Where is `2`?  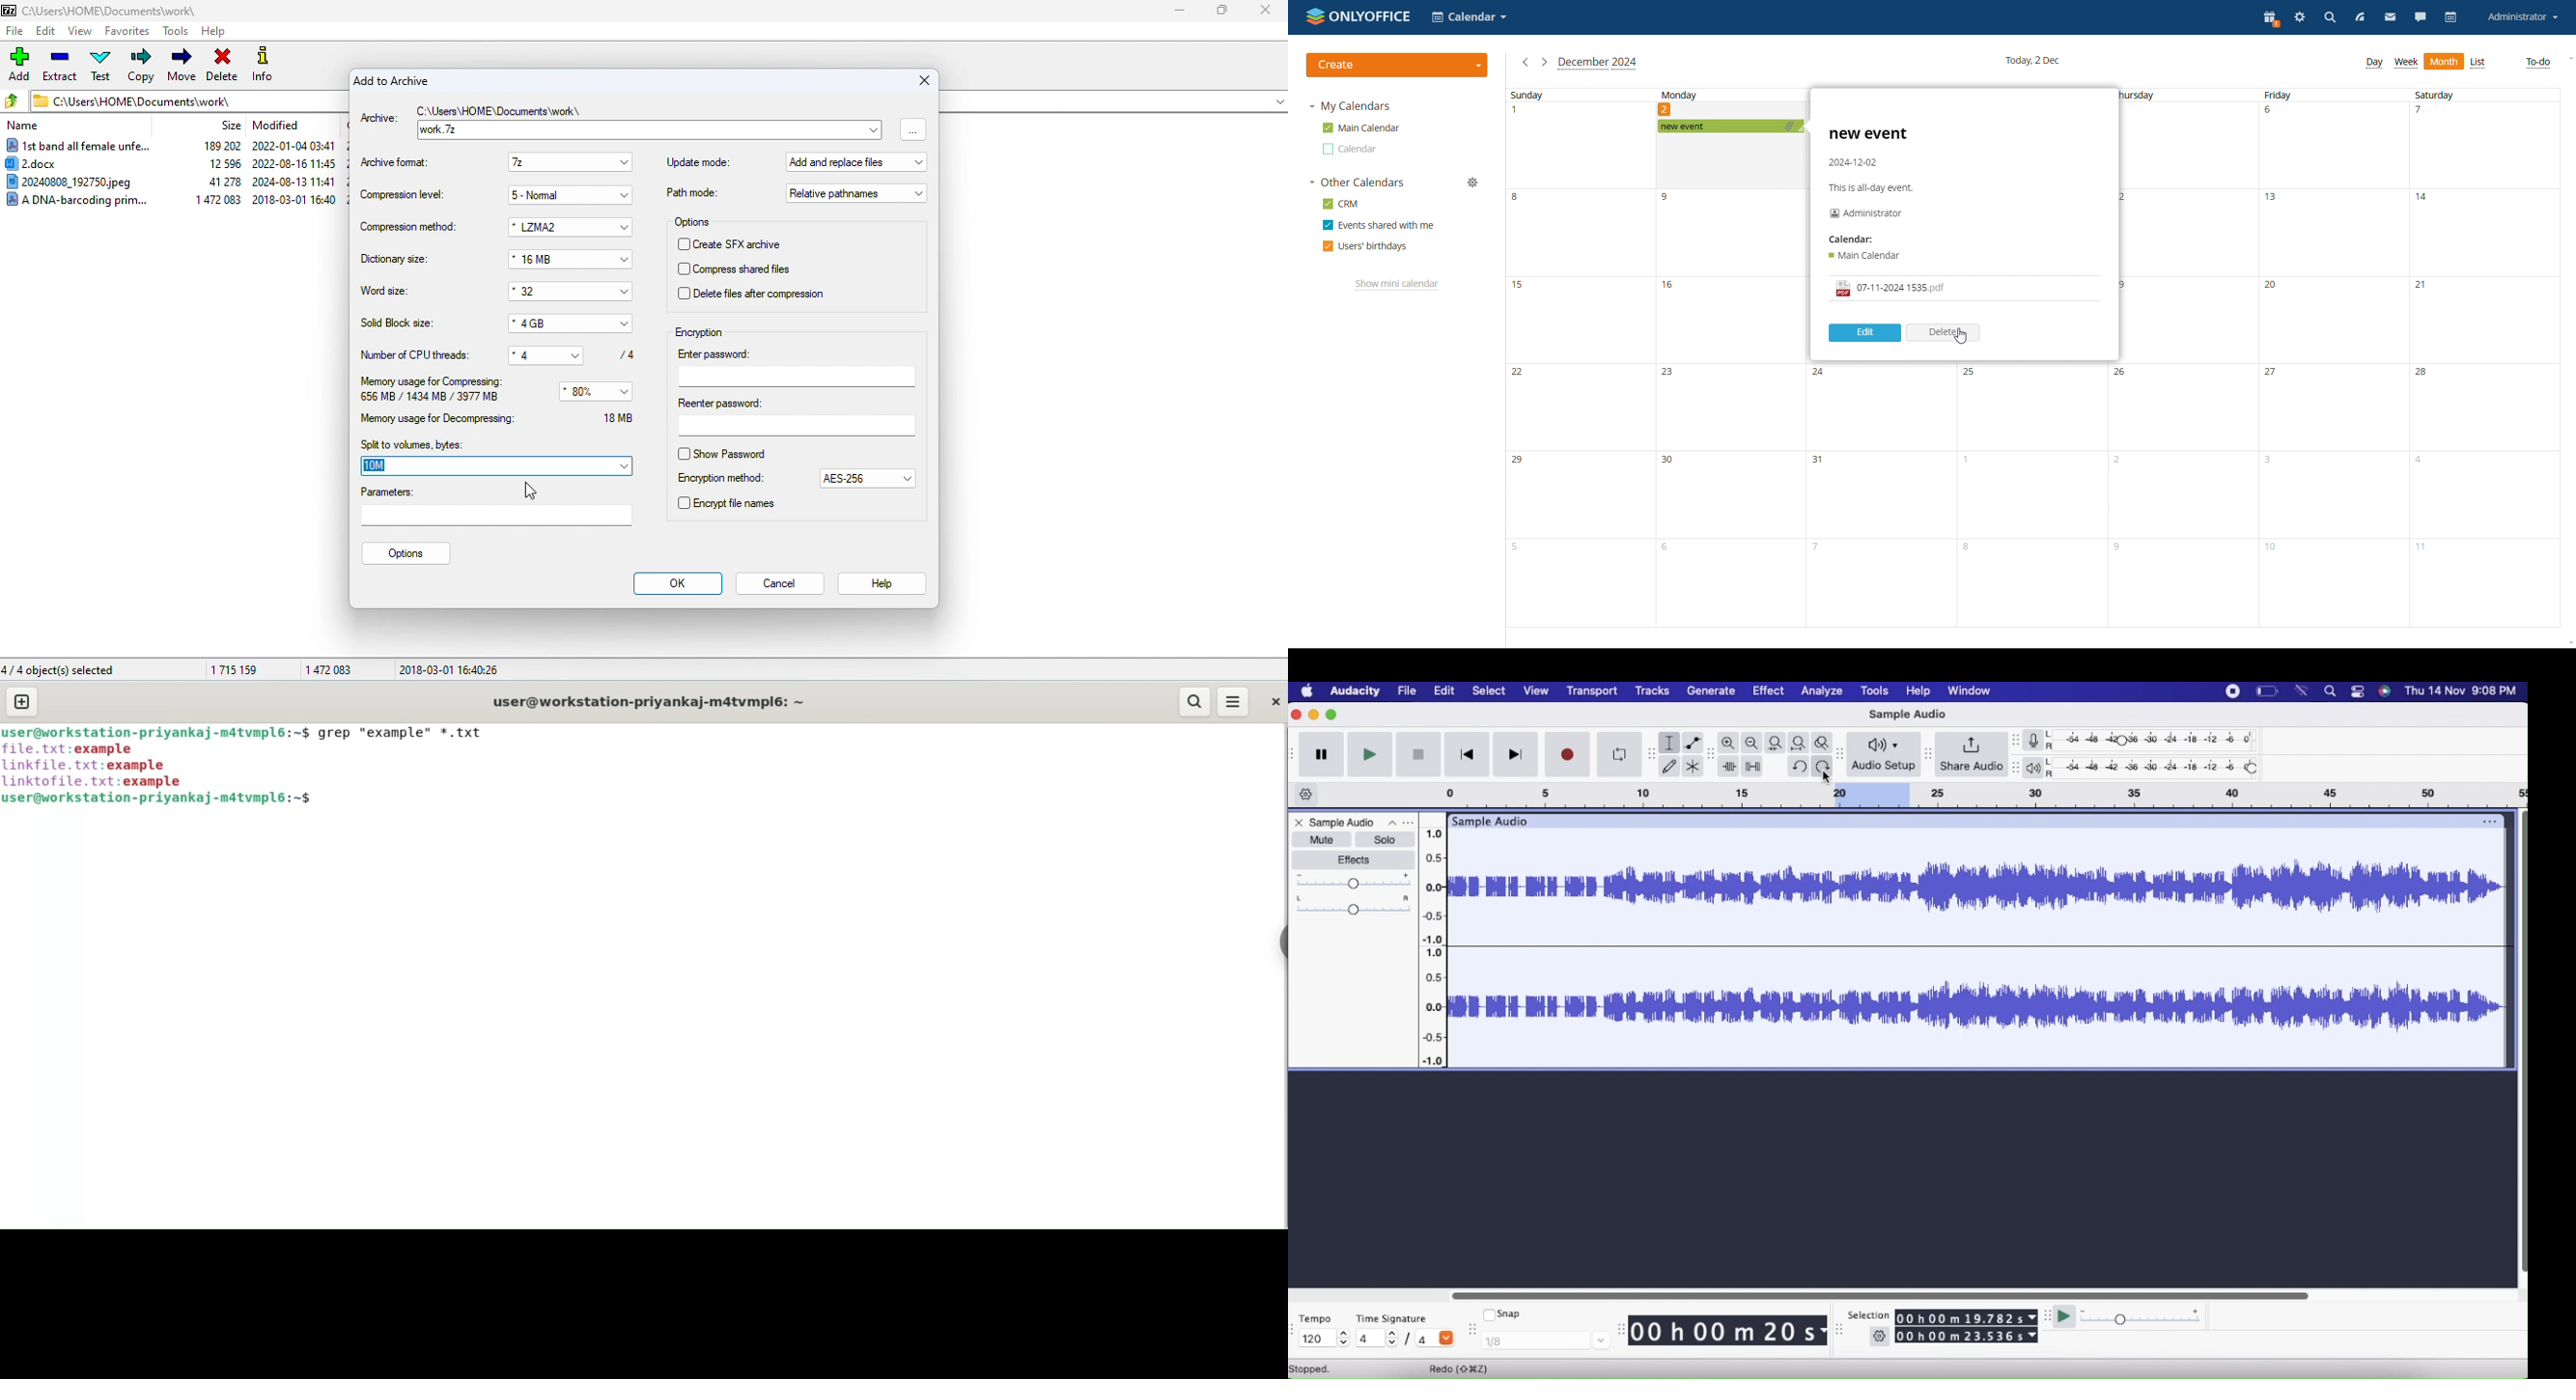 2 is located at coordinates (1666, 109).